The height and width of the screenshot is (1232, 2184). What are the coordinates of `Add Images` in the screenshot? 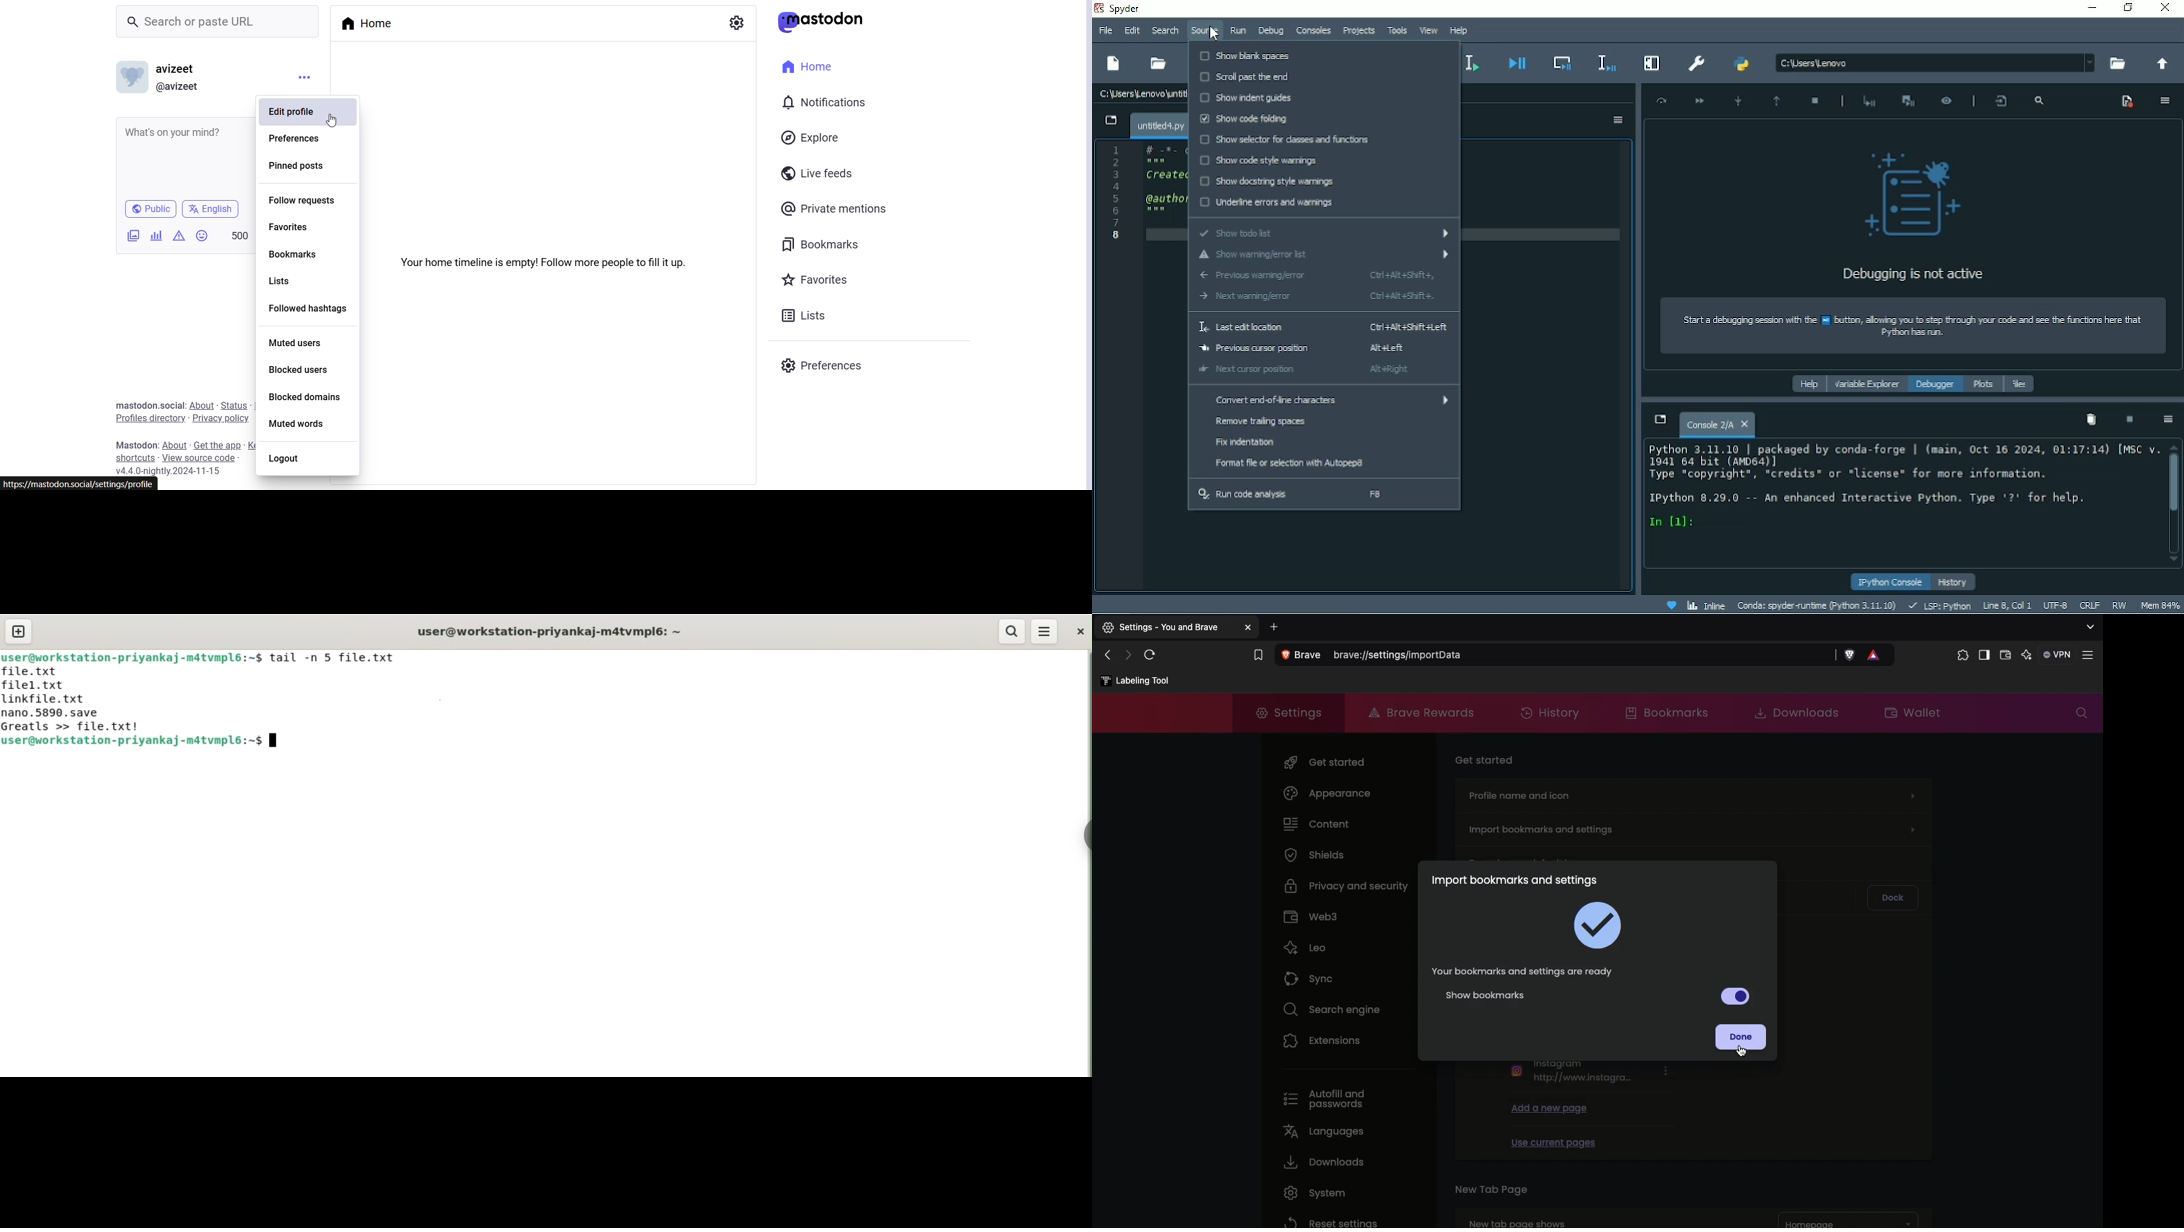 It's located at (134, 235).